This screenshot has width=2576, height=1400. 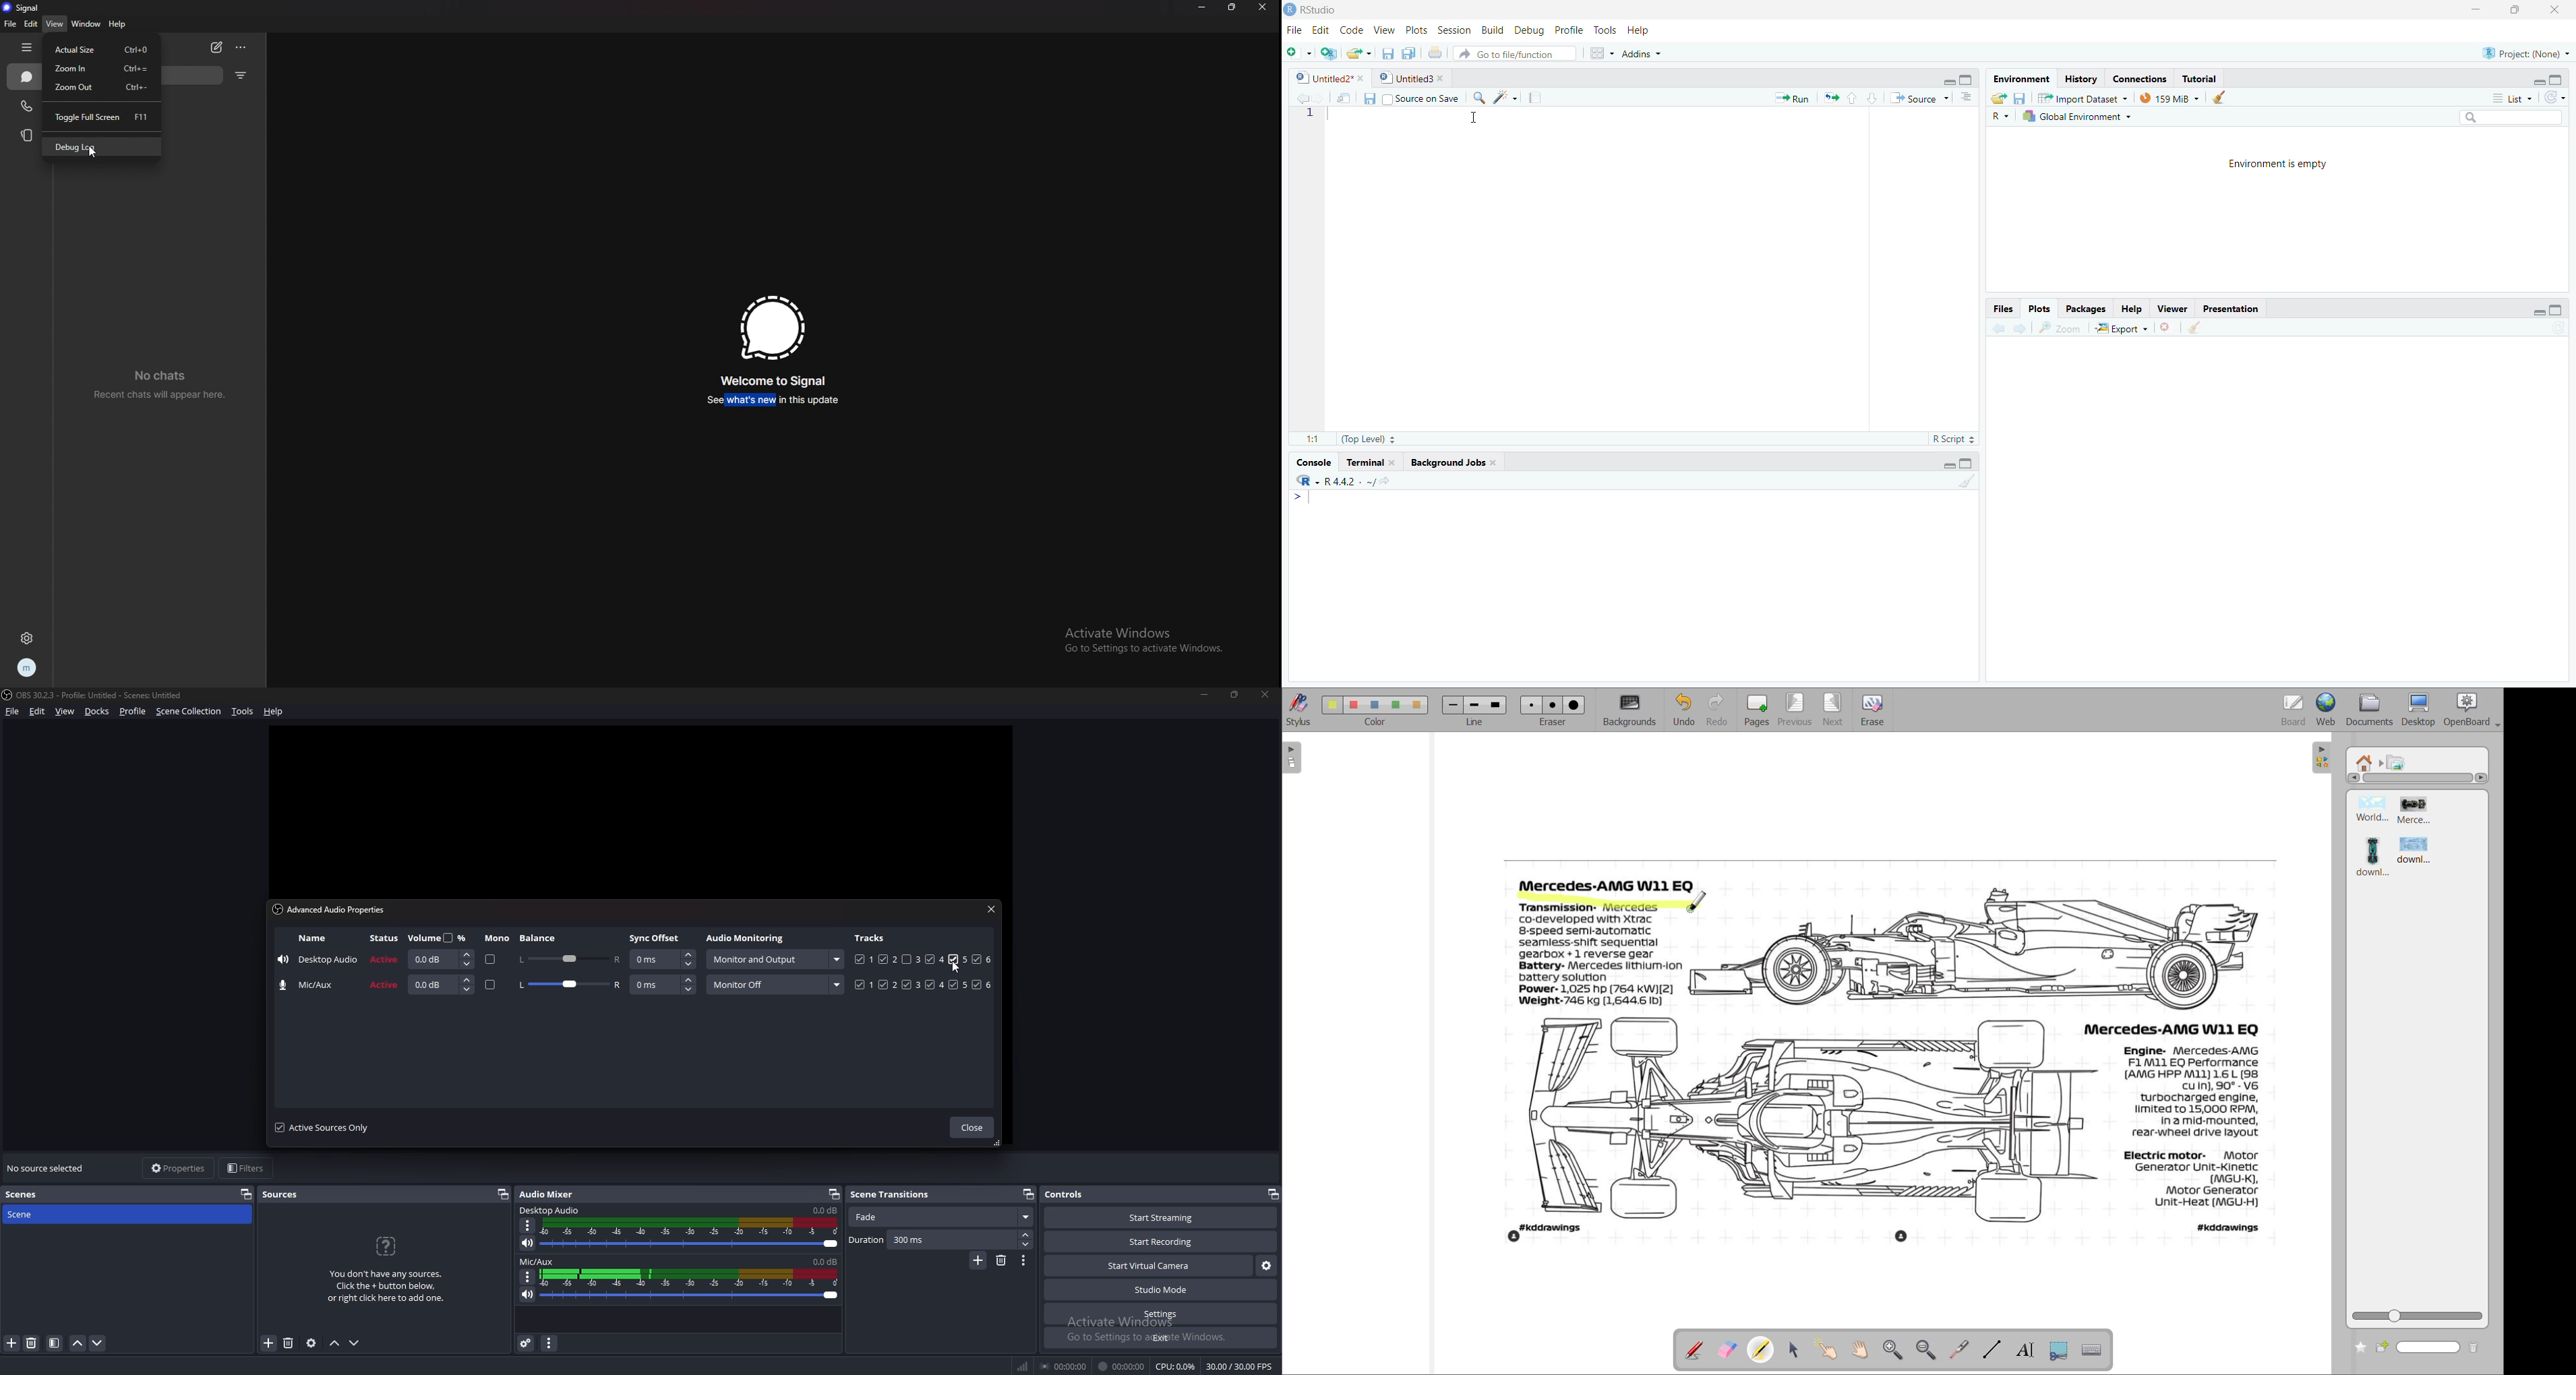 What do you see at coordinates (2000, 98) in the screenshot?
I see `Open folder` at bounding box center [2000, 98].